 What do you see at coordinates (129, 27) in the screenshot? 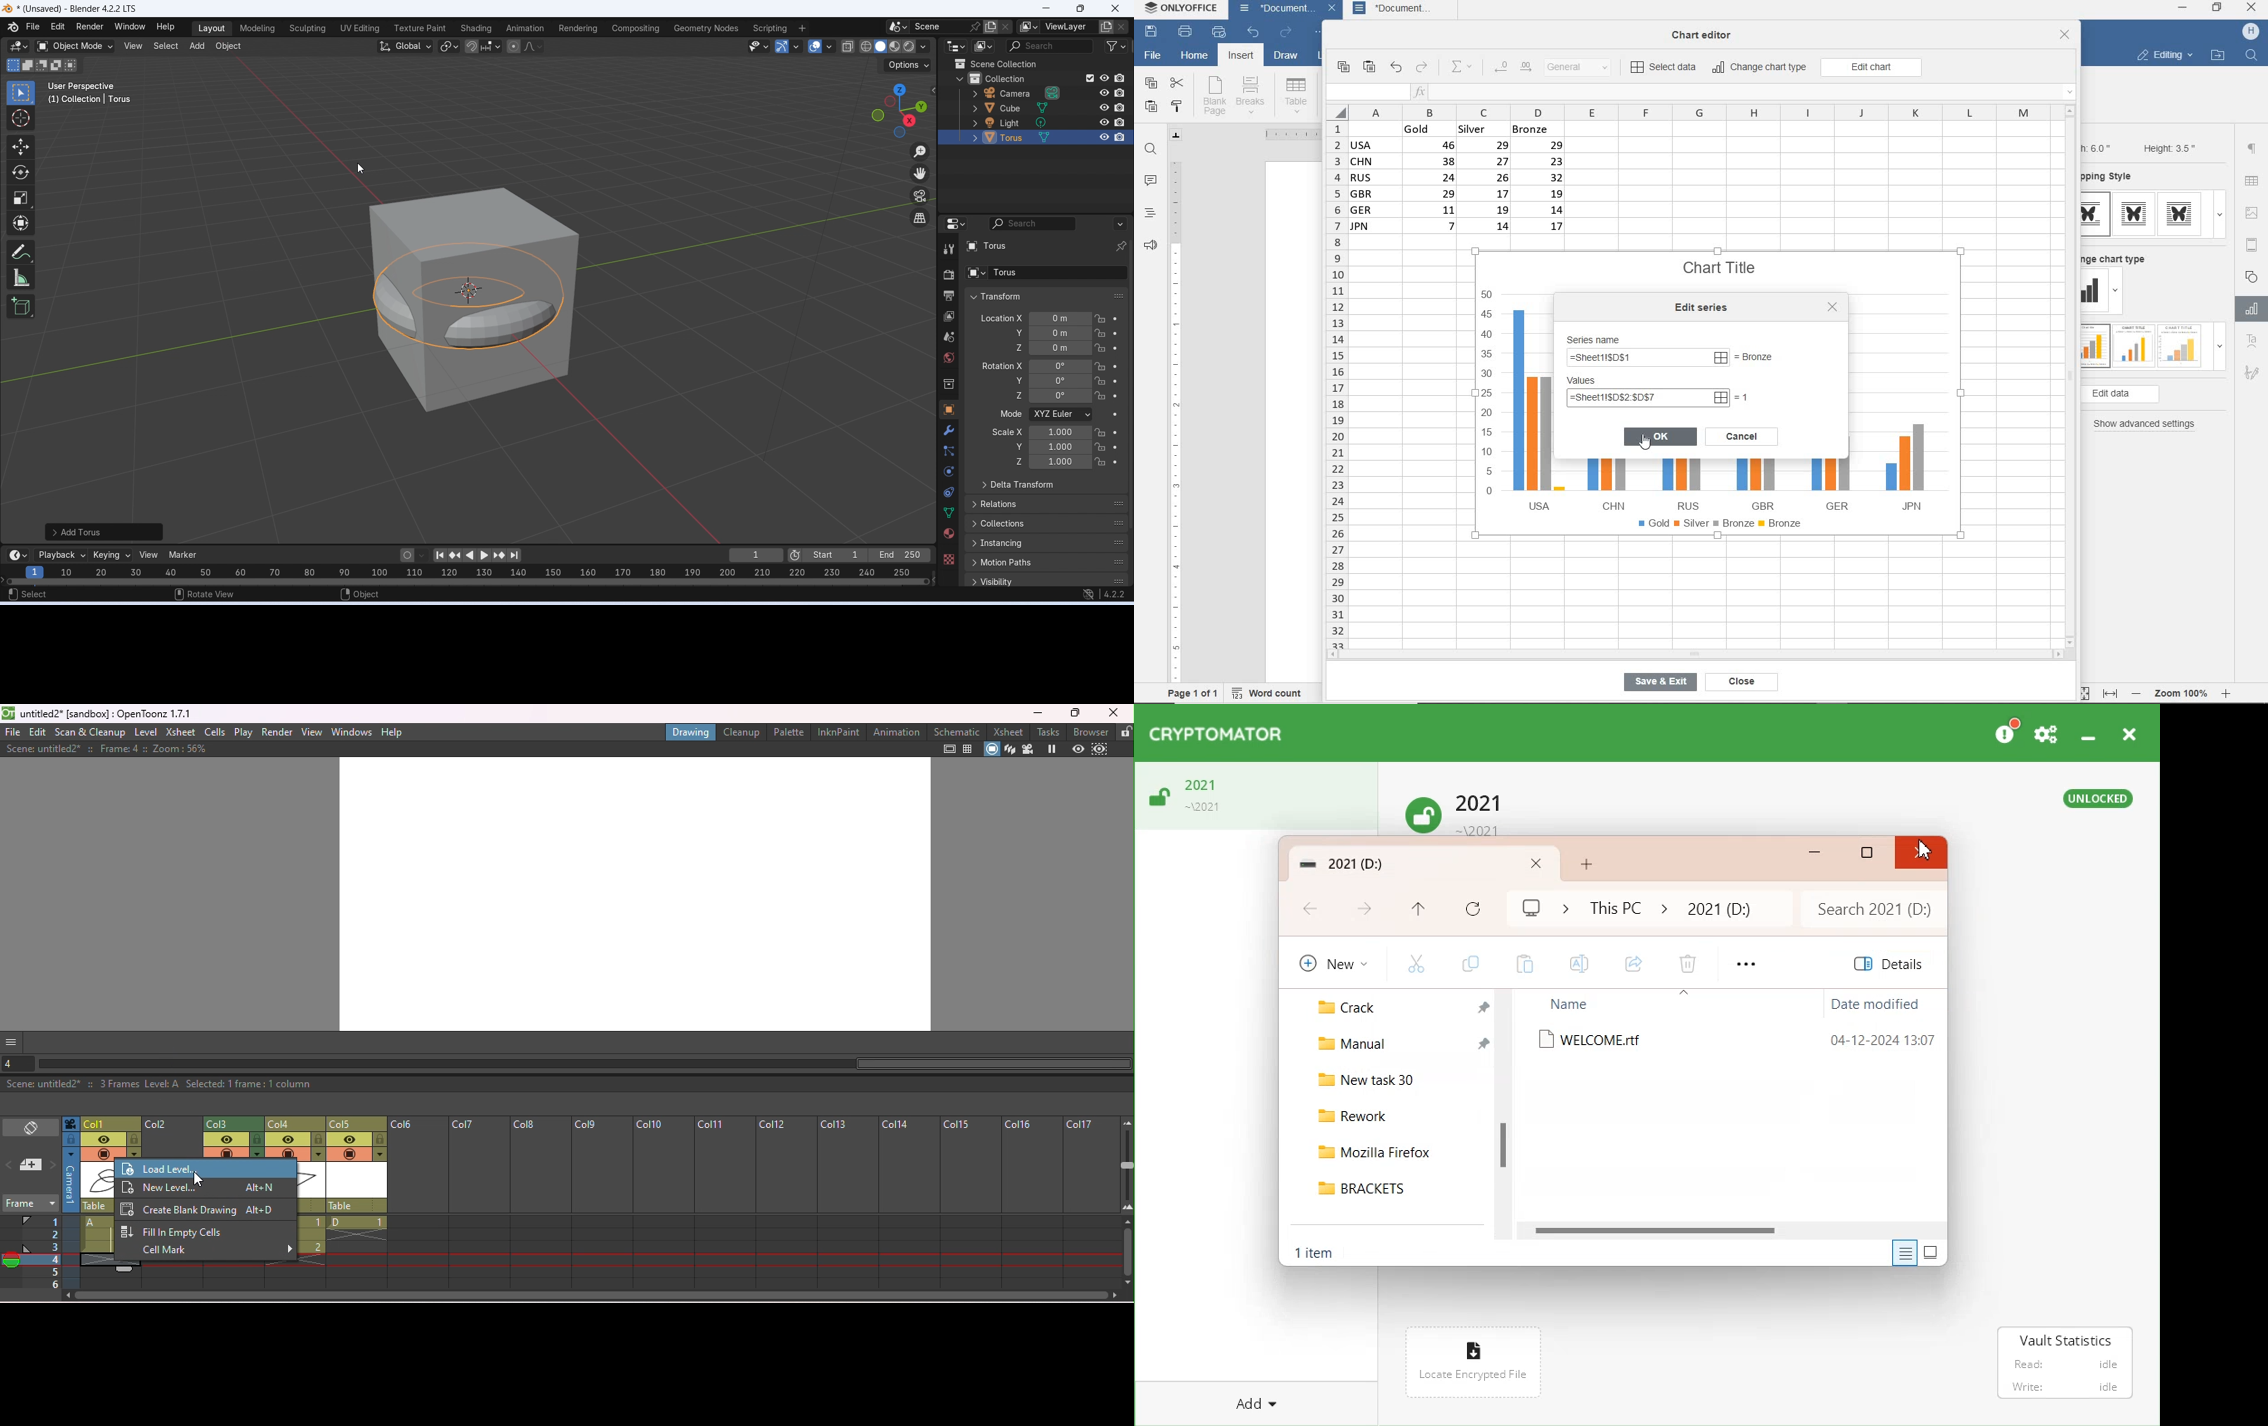
I see `Window` at bounding box center [129, 27].